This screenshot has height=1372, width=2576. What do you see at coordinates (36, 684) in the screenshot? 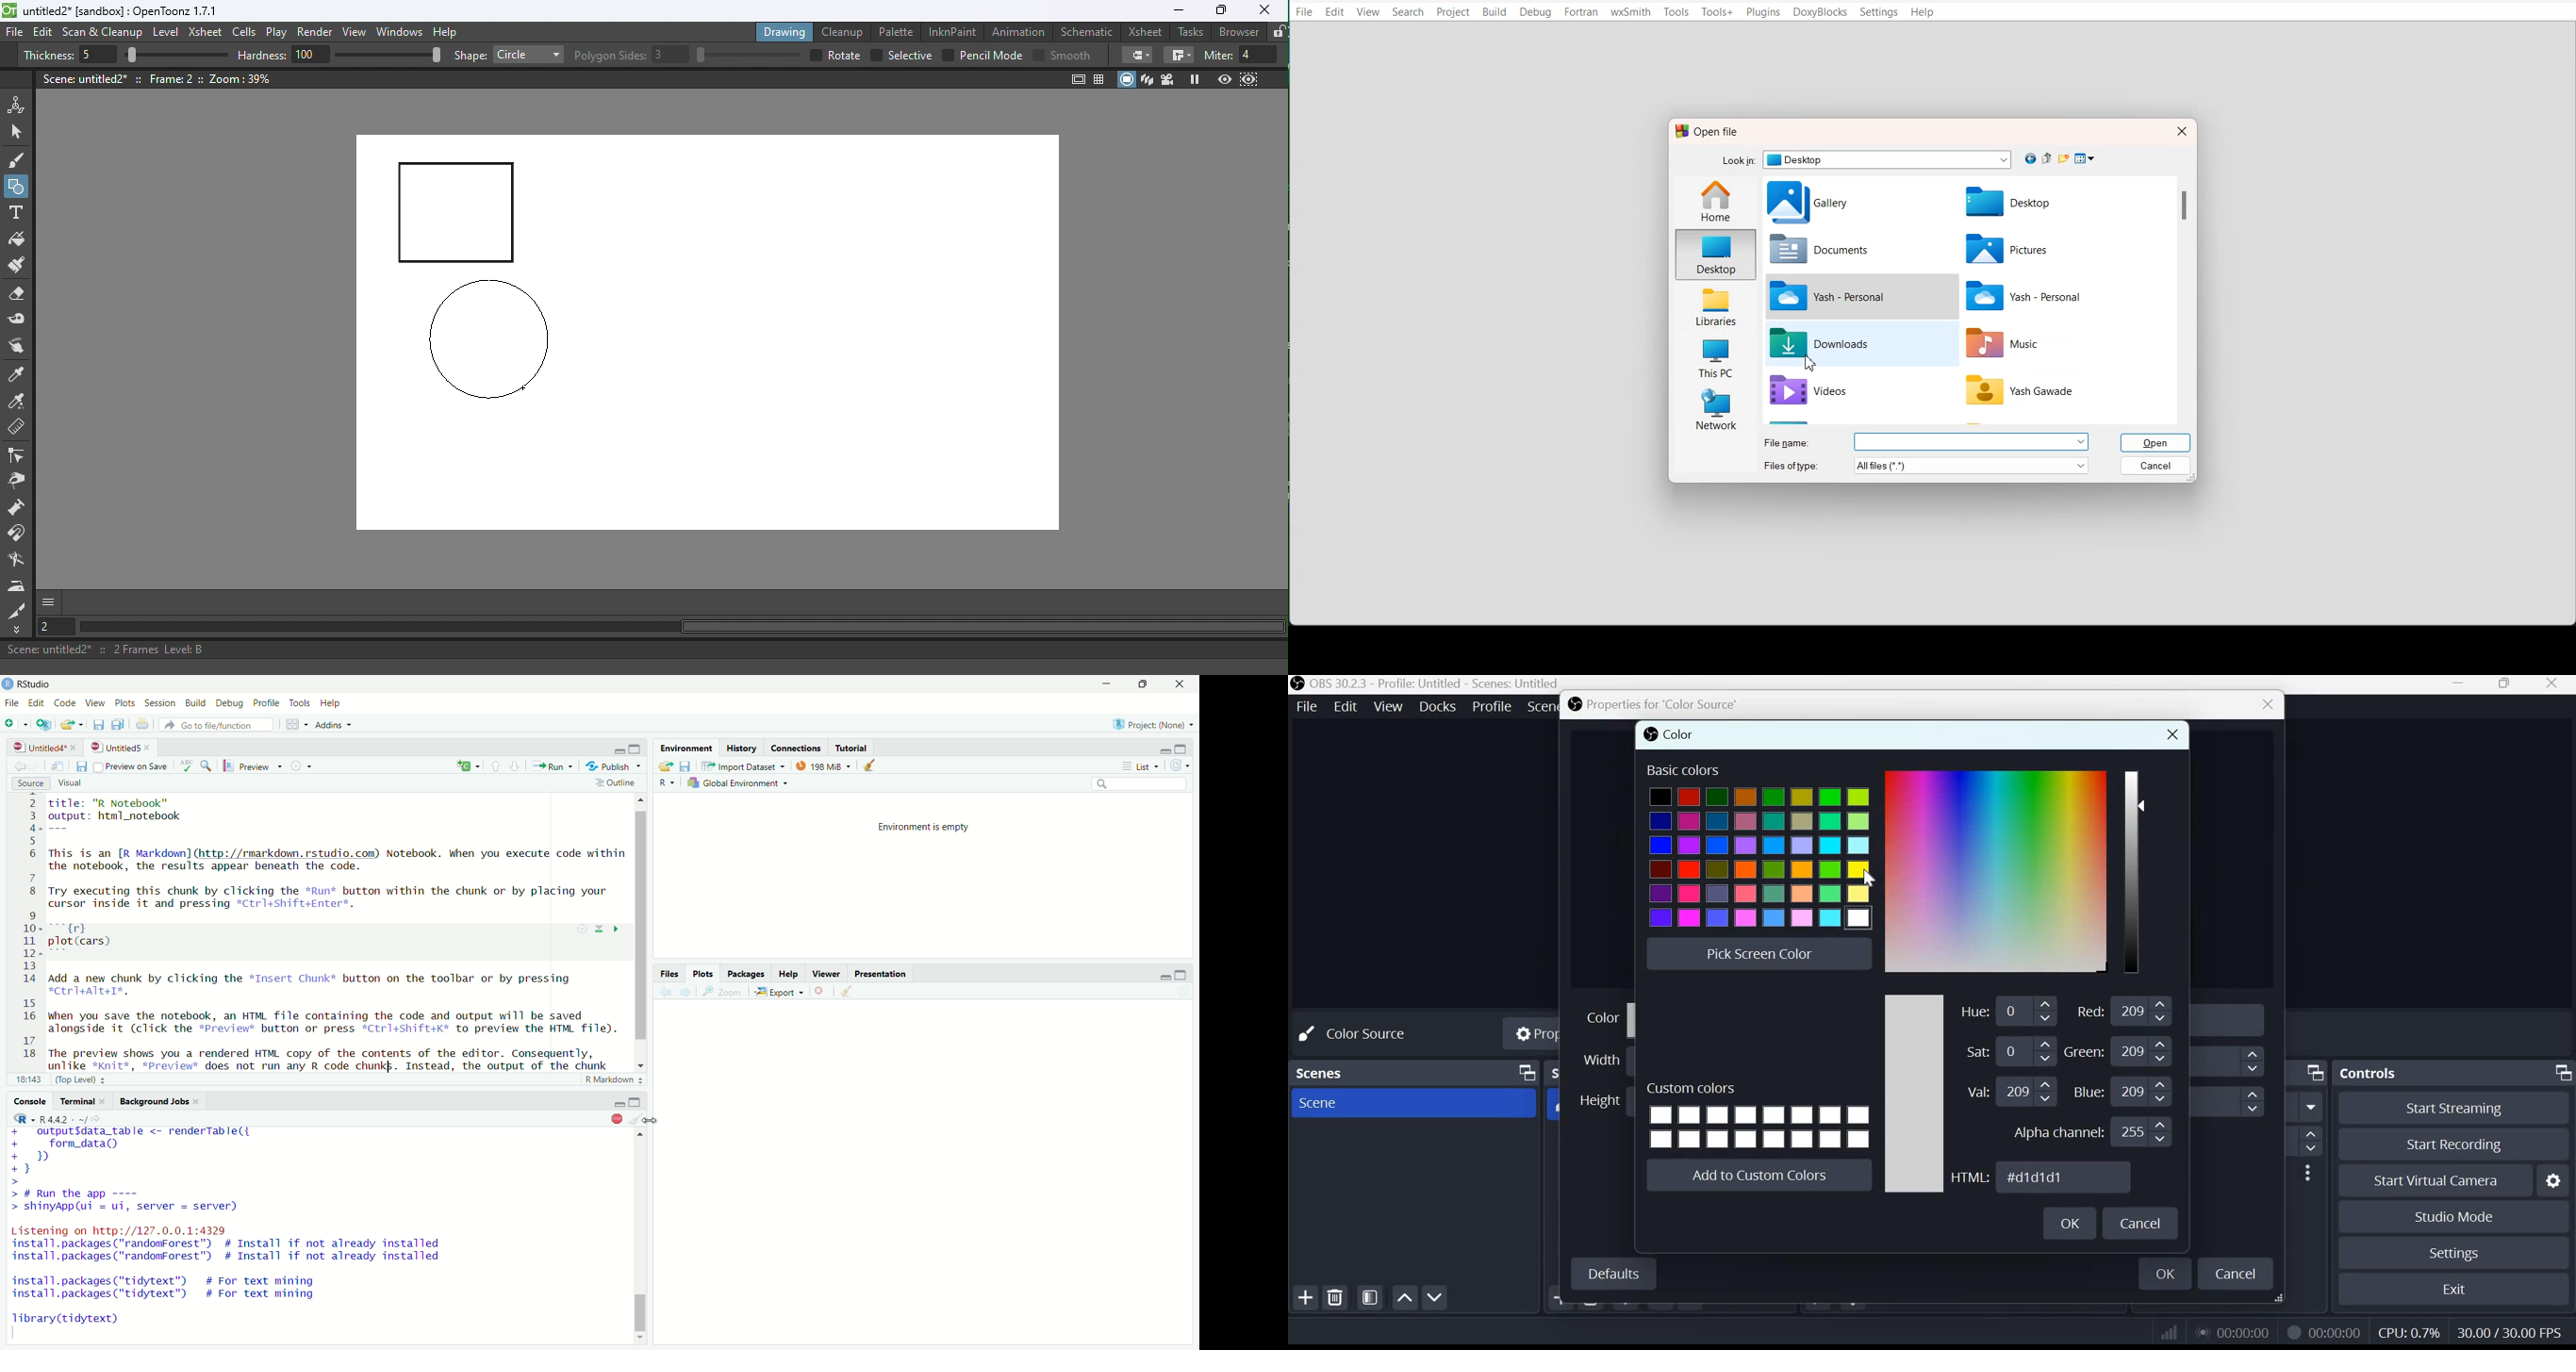
I see `RStudio` at bounding box center [36, 684].